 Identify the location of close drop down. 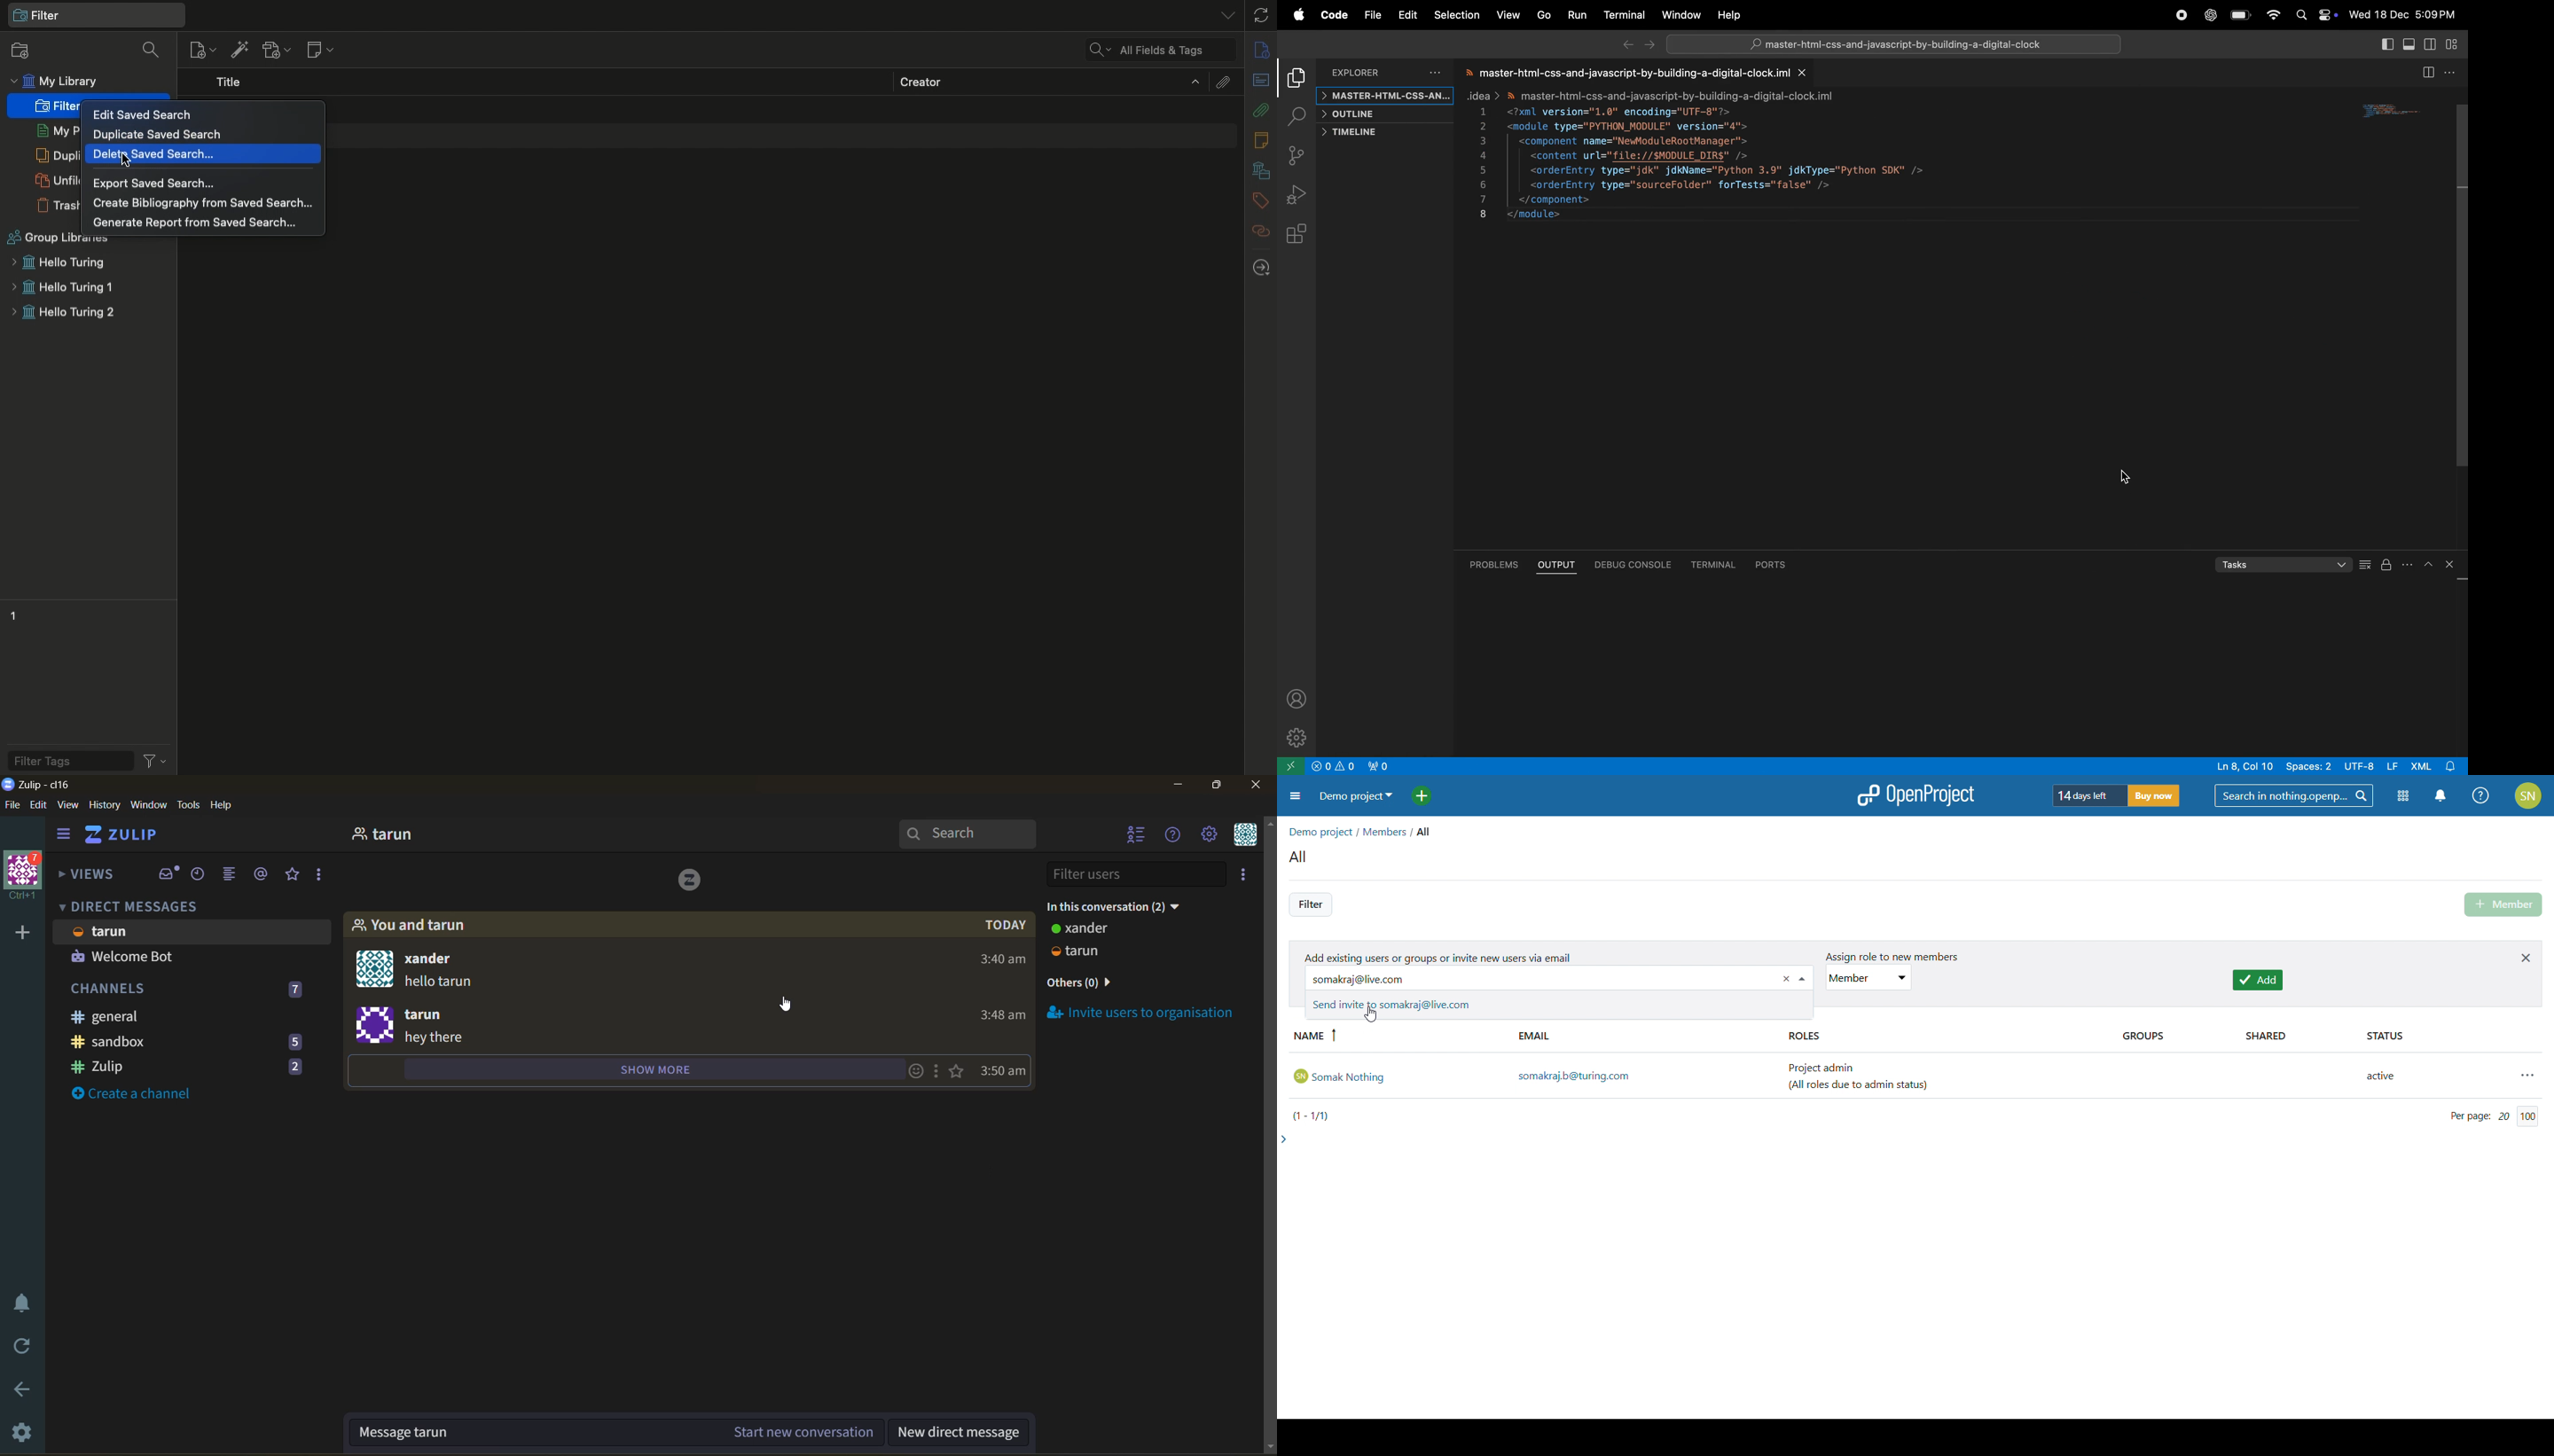
(1804, 978).